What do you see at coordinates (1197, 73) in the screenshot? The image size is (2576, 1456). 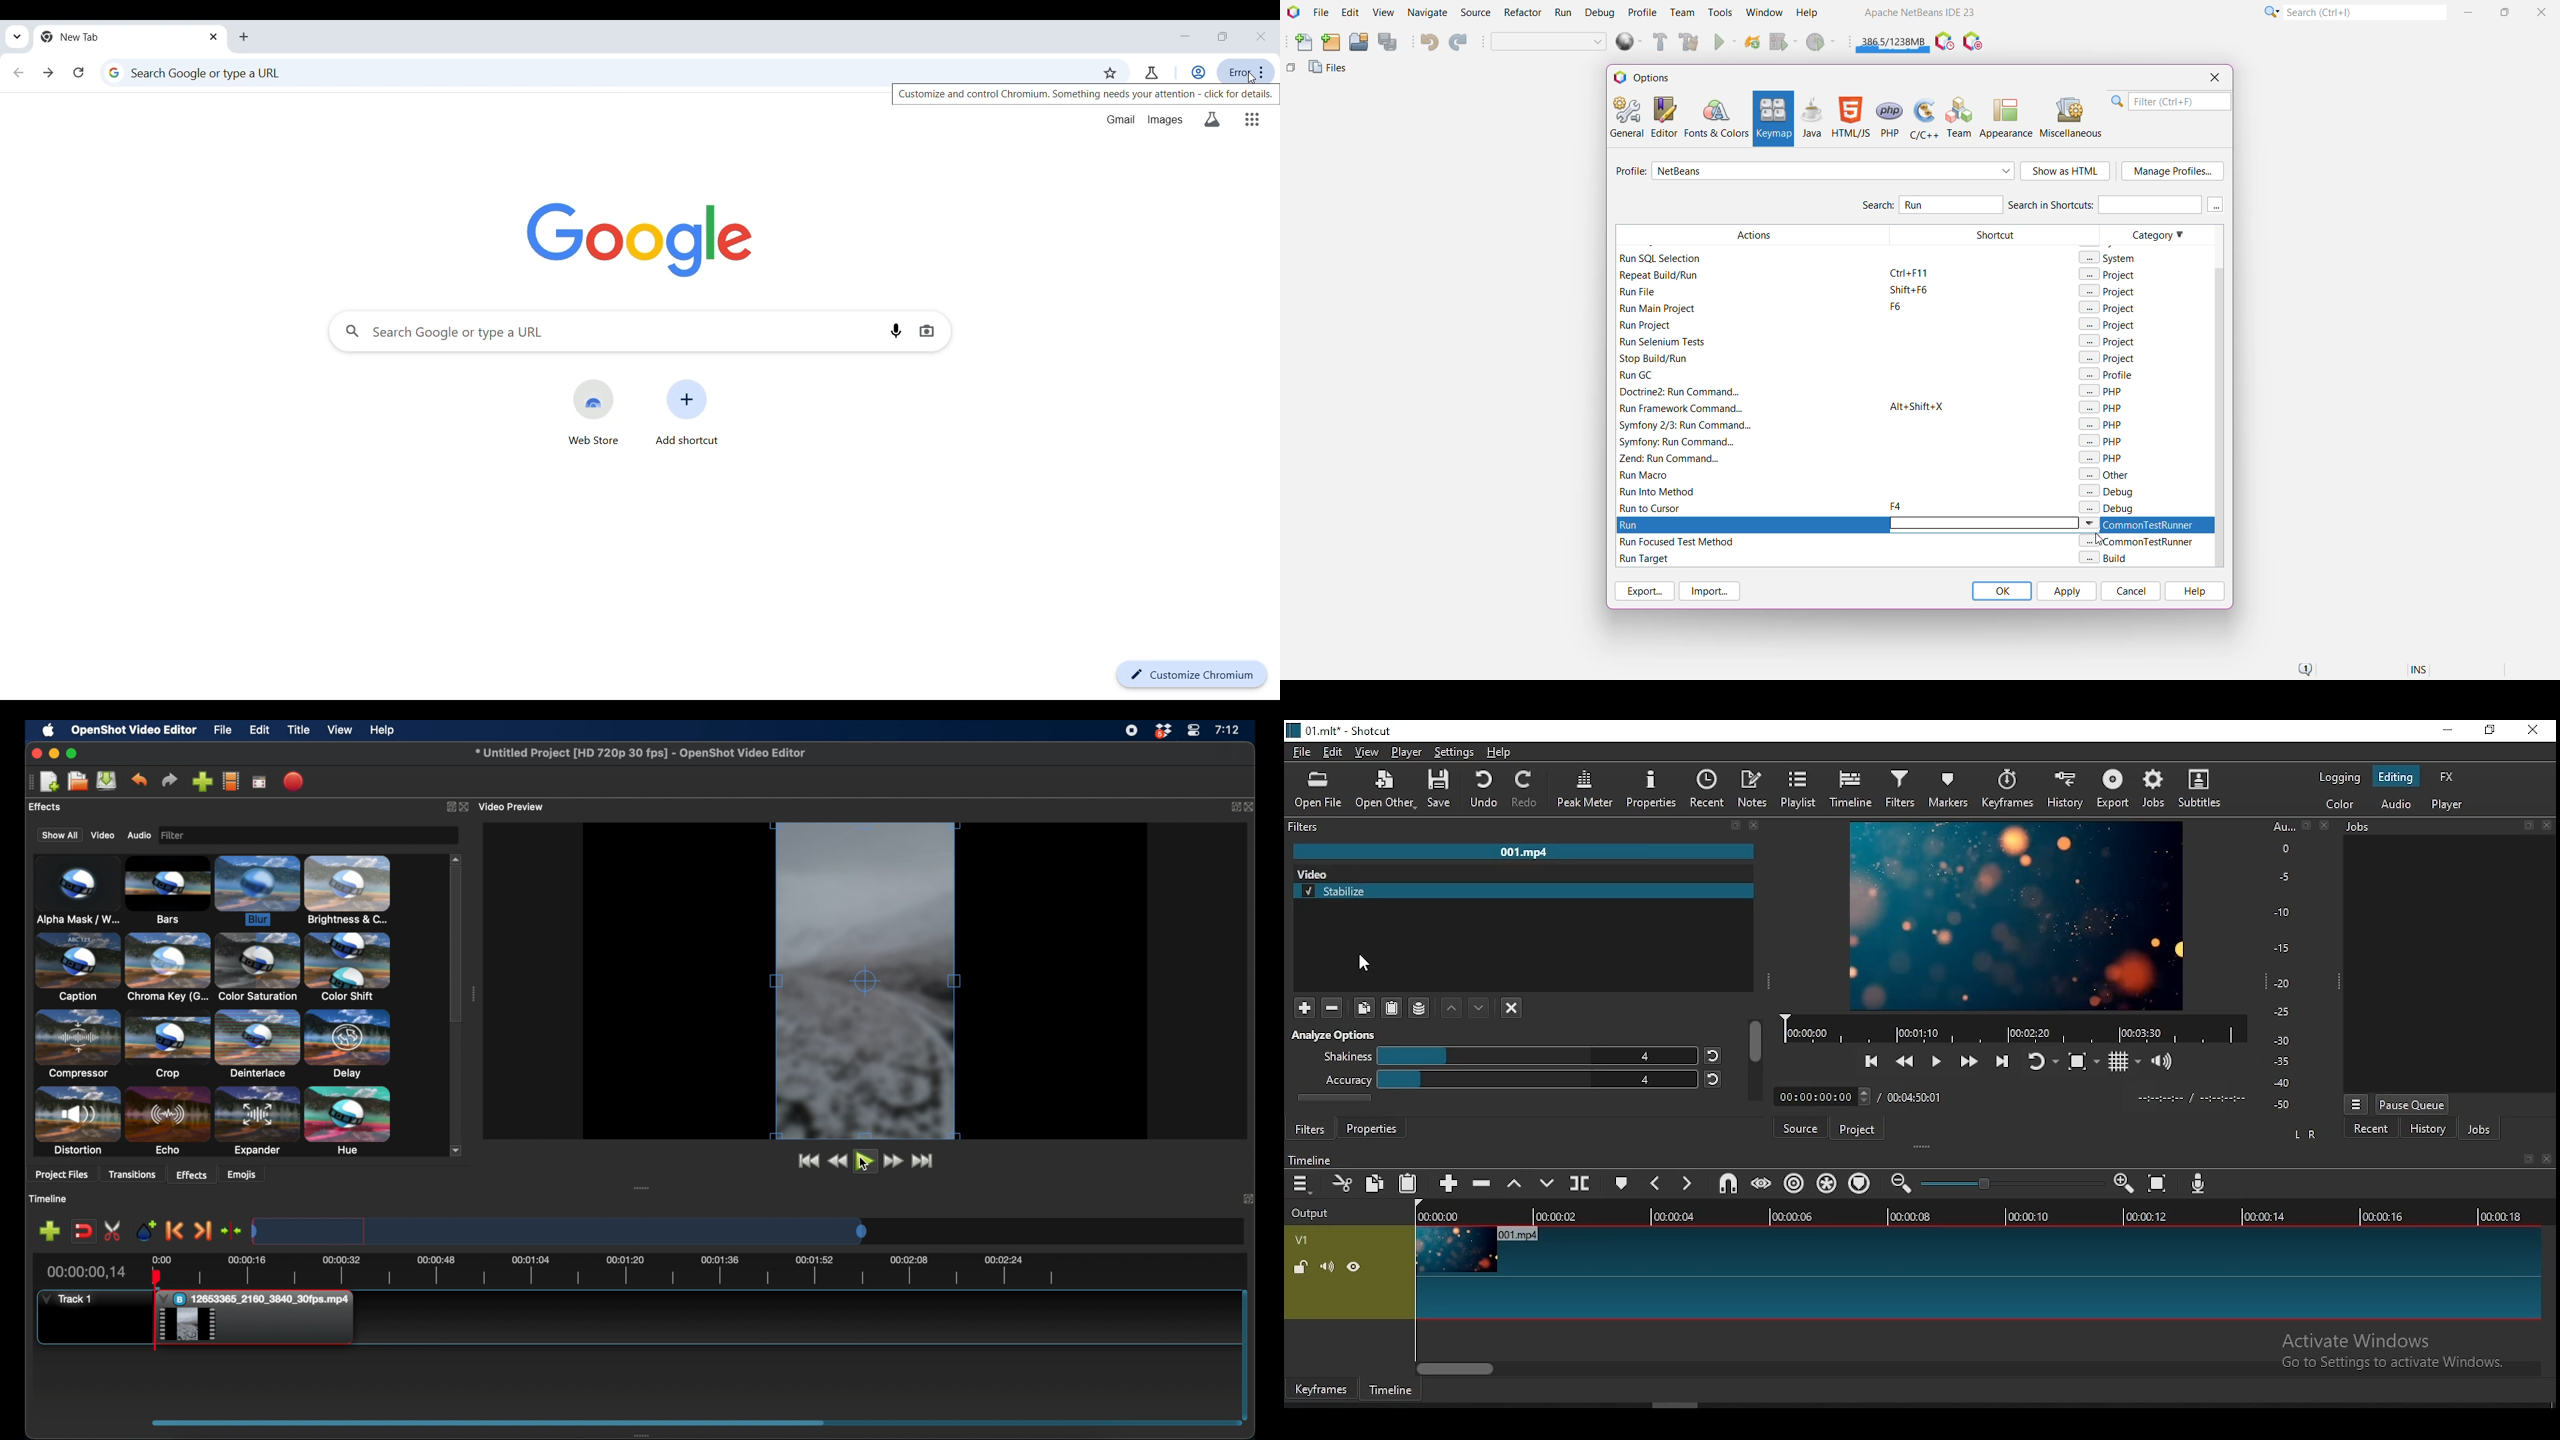 I see `Account` at bounding box center [1197, 73].